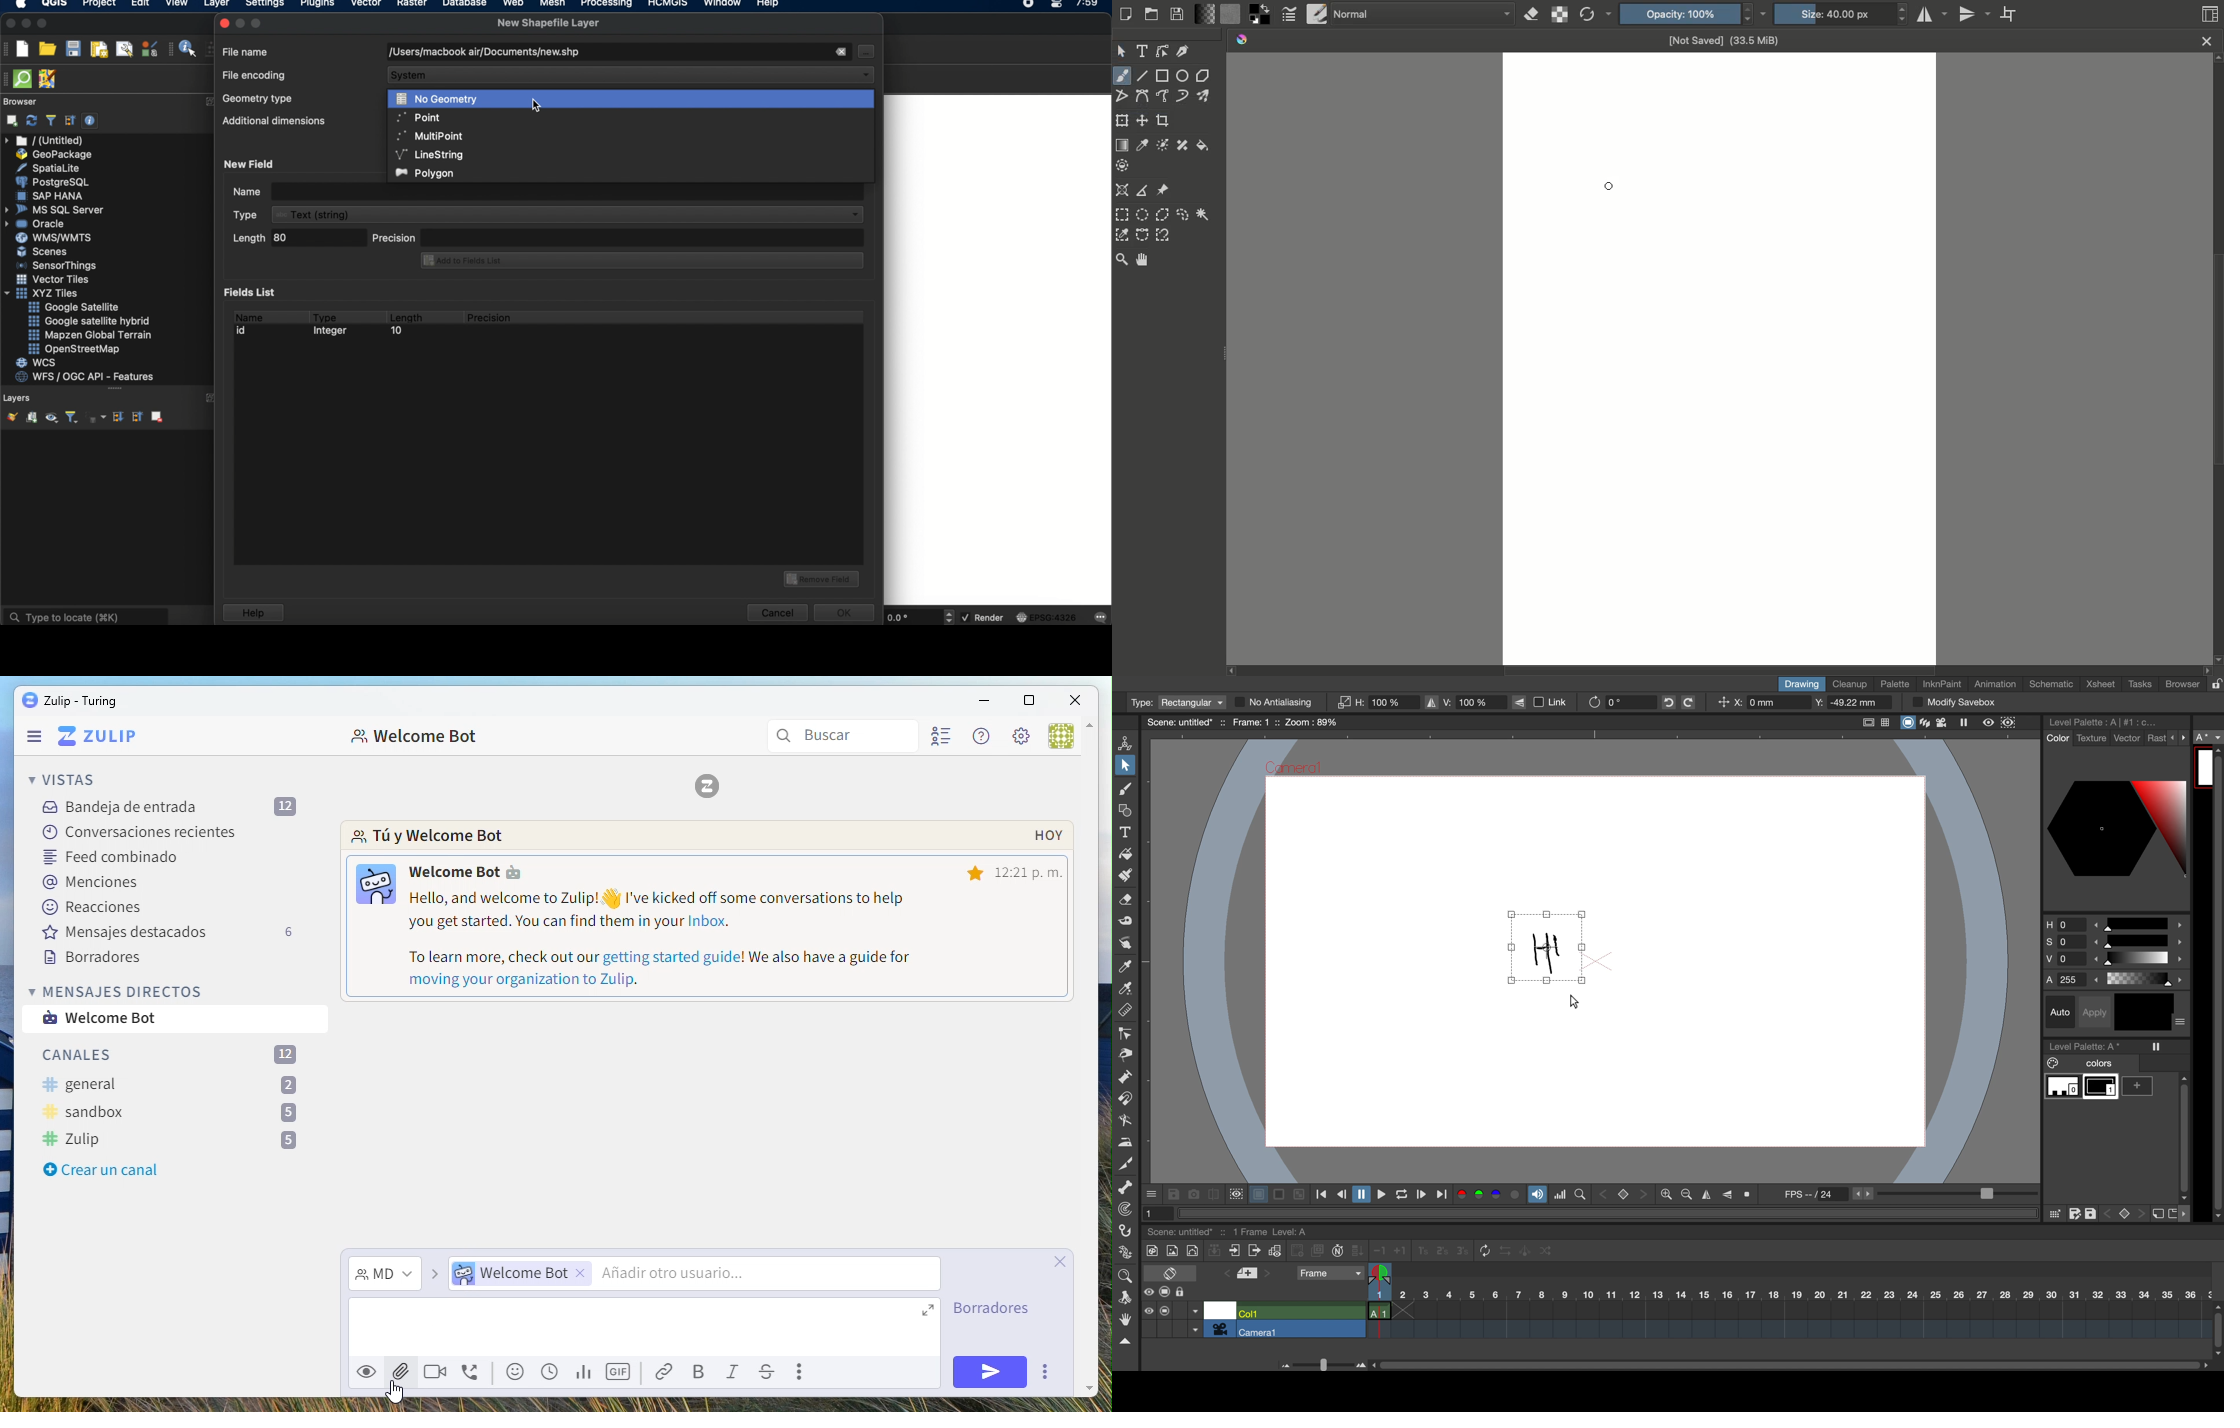 The height and width of the screenshot is (1428, 2240). What do you see at coordinates (998, 350) in the screenshot?
I see `workspace` at bounding box center [998, 350].